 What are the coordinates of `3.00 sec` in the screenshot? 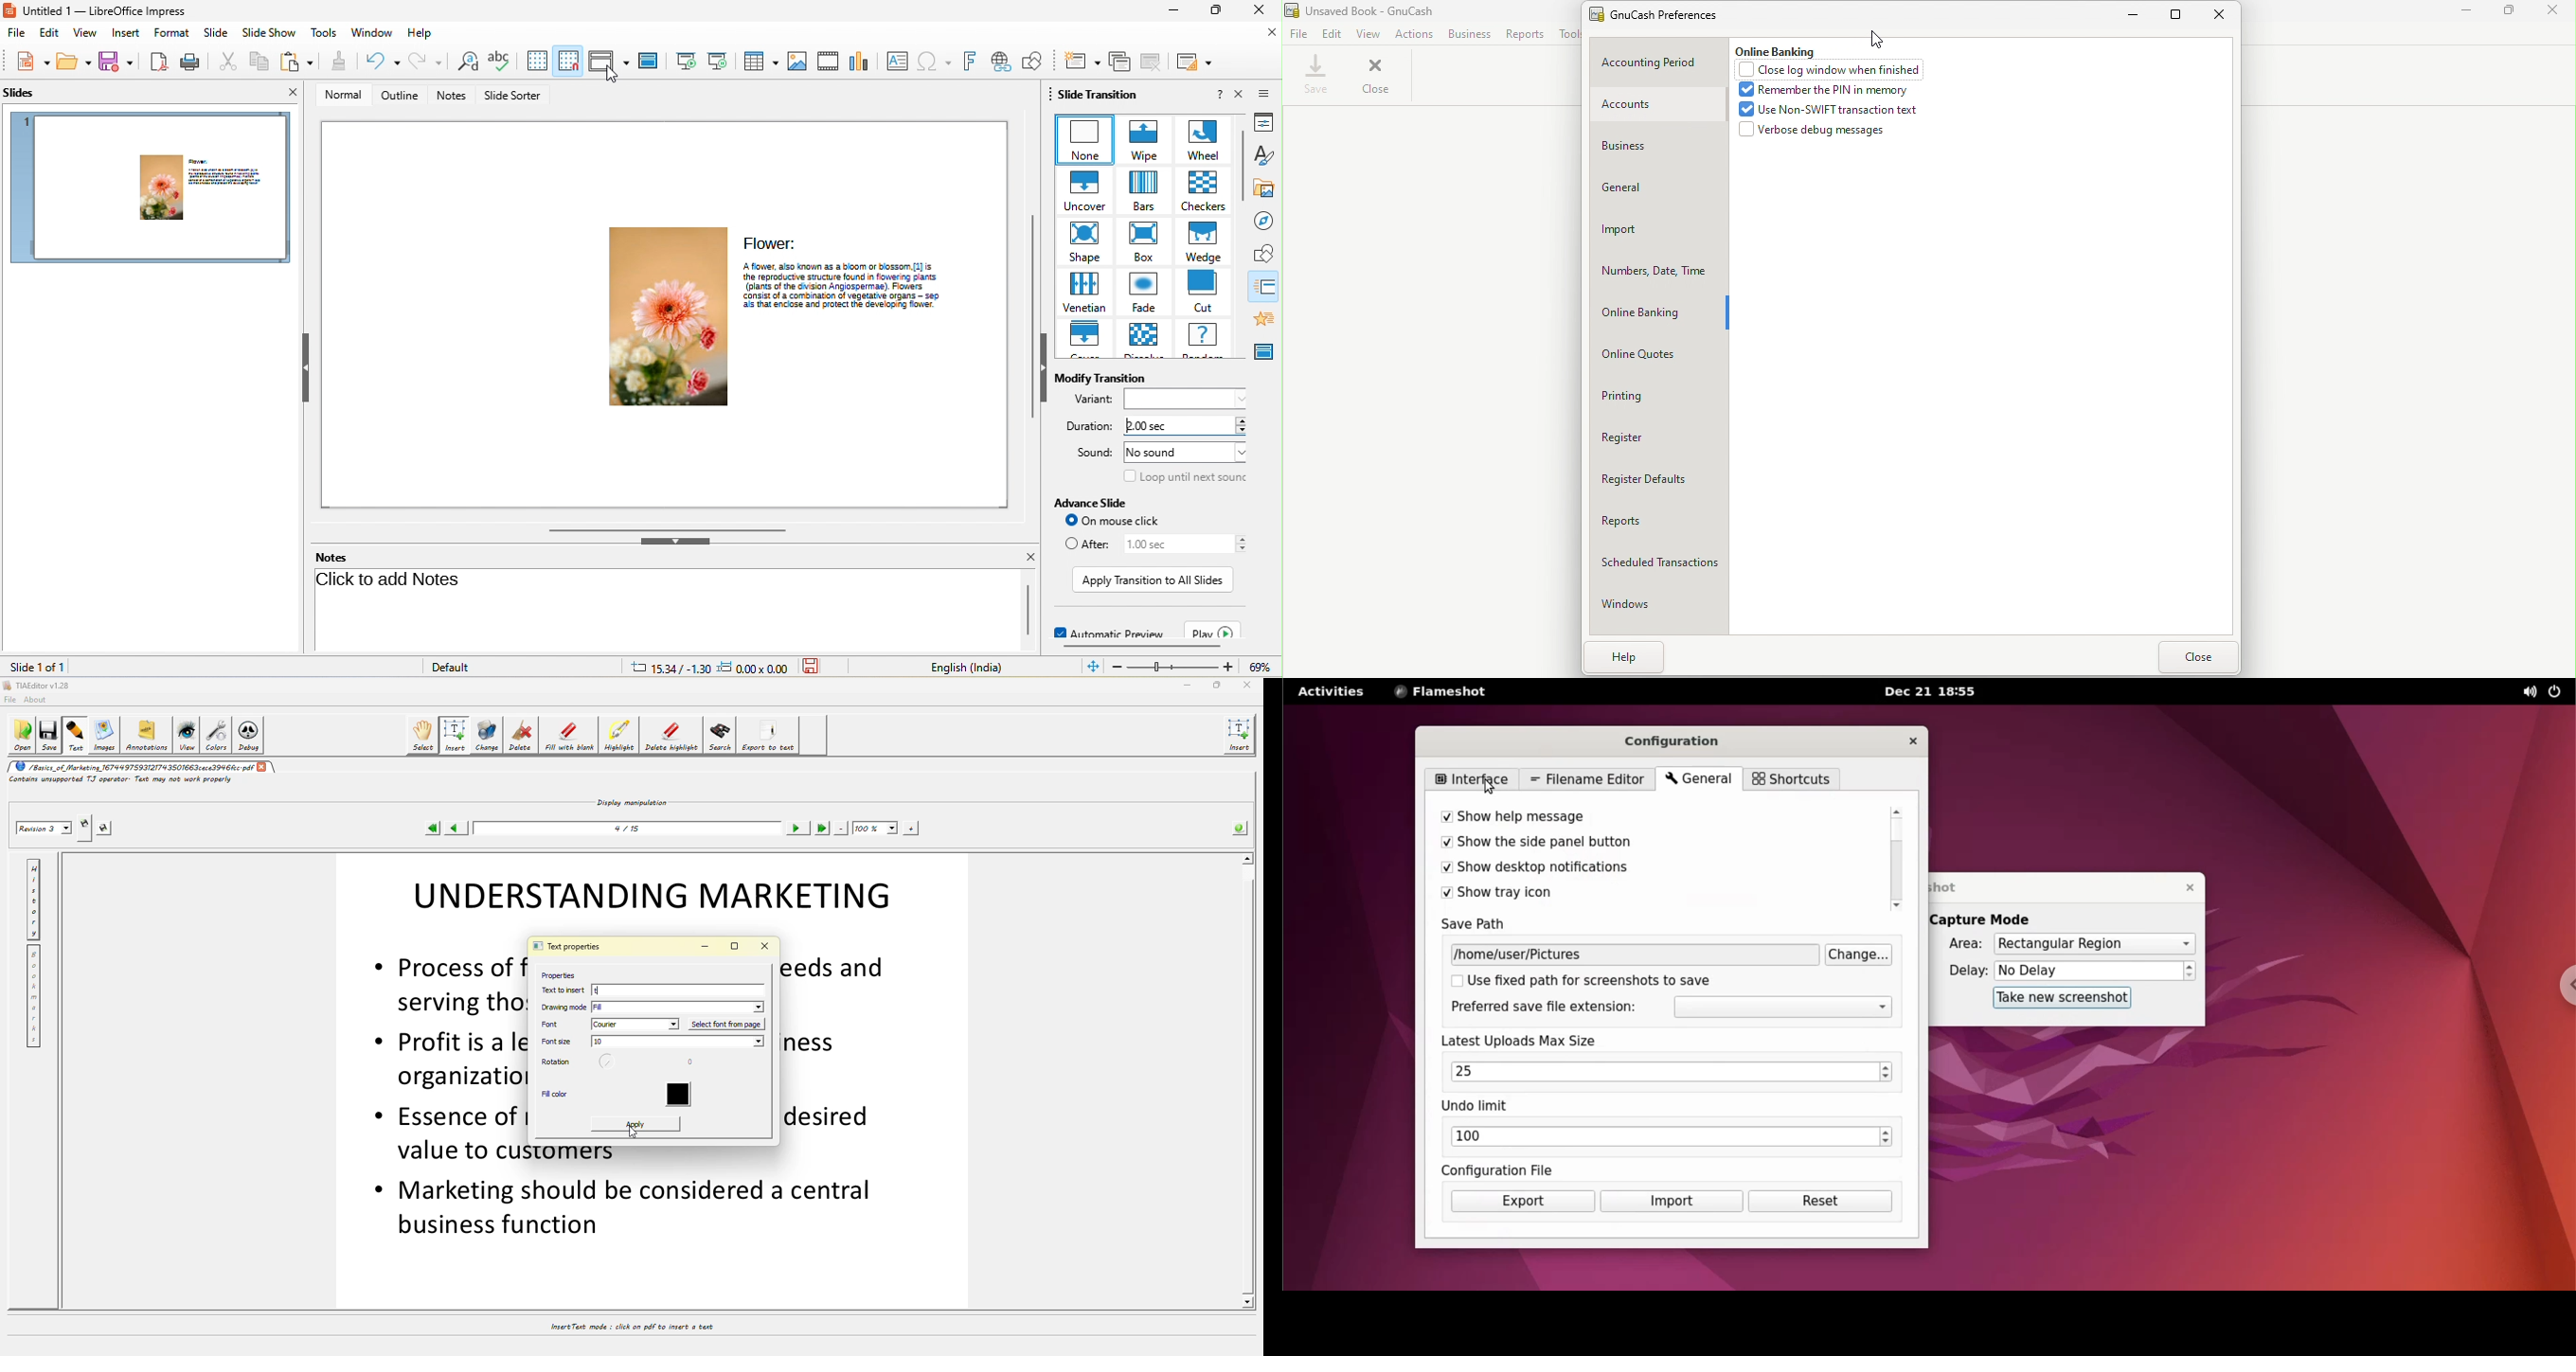 It's located at (1174, 427).